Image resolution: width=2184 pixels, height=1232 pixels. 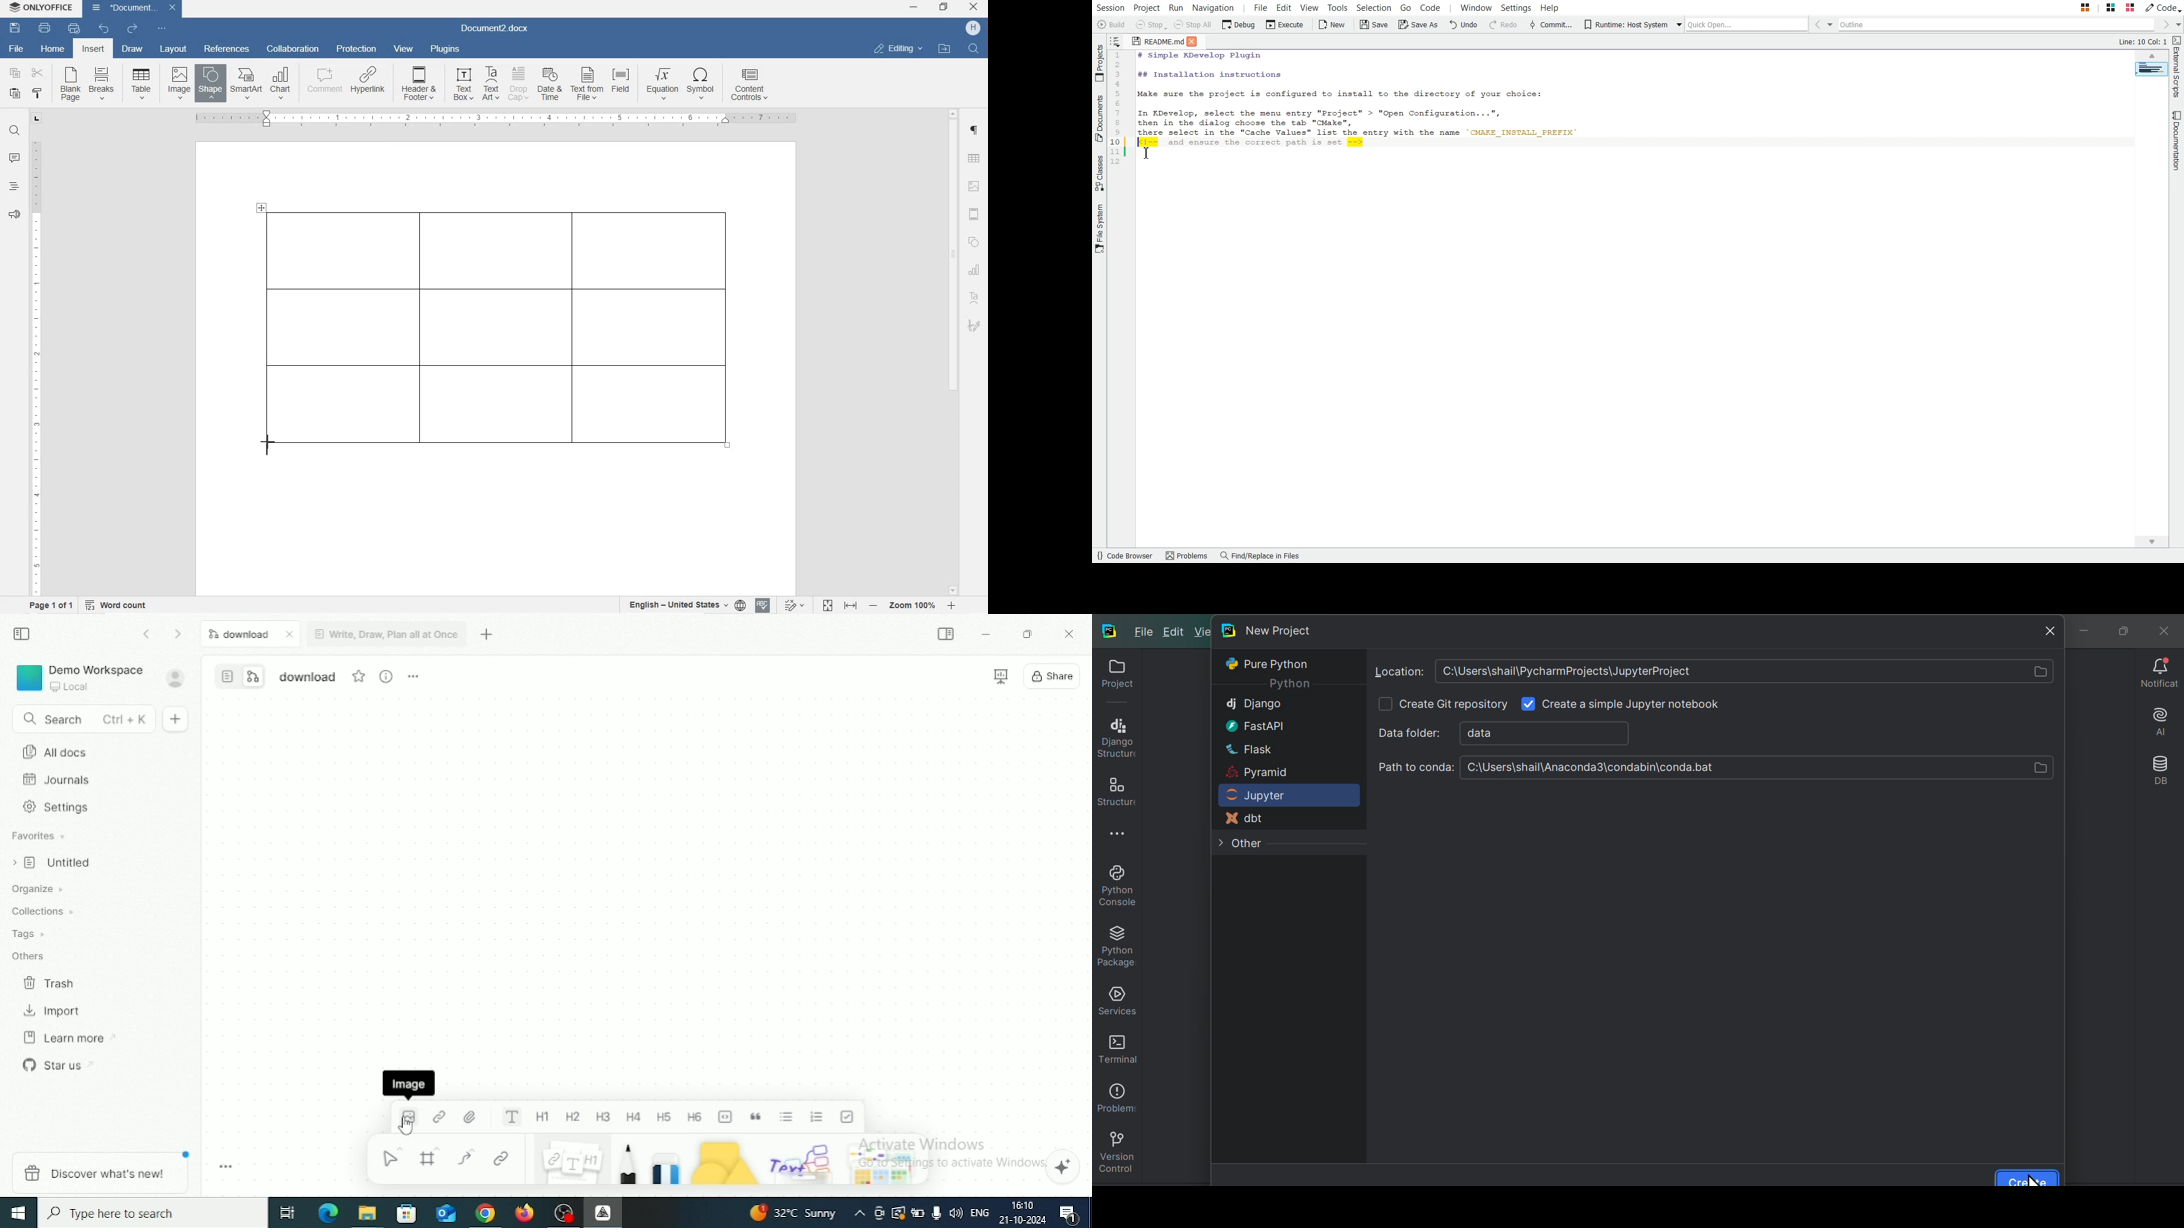 What do you see at coordinates (440, 1117) in the screenshot?
I see `Link` at bounding box center [440, 1117].